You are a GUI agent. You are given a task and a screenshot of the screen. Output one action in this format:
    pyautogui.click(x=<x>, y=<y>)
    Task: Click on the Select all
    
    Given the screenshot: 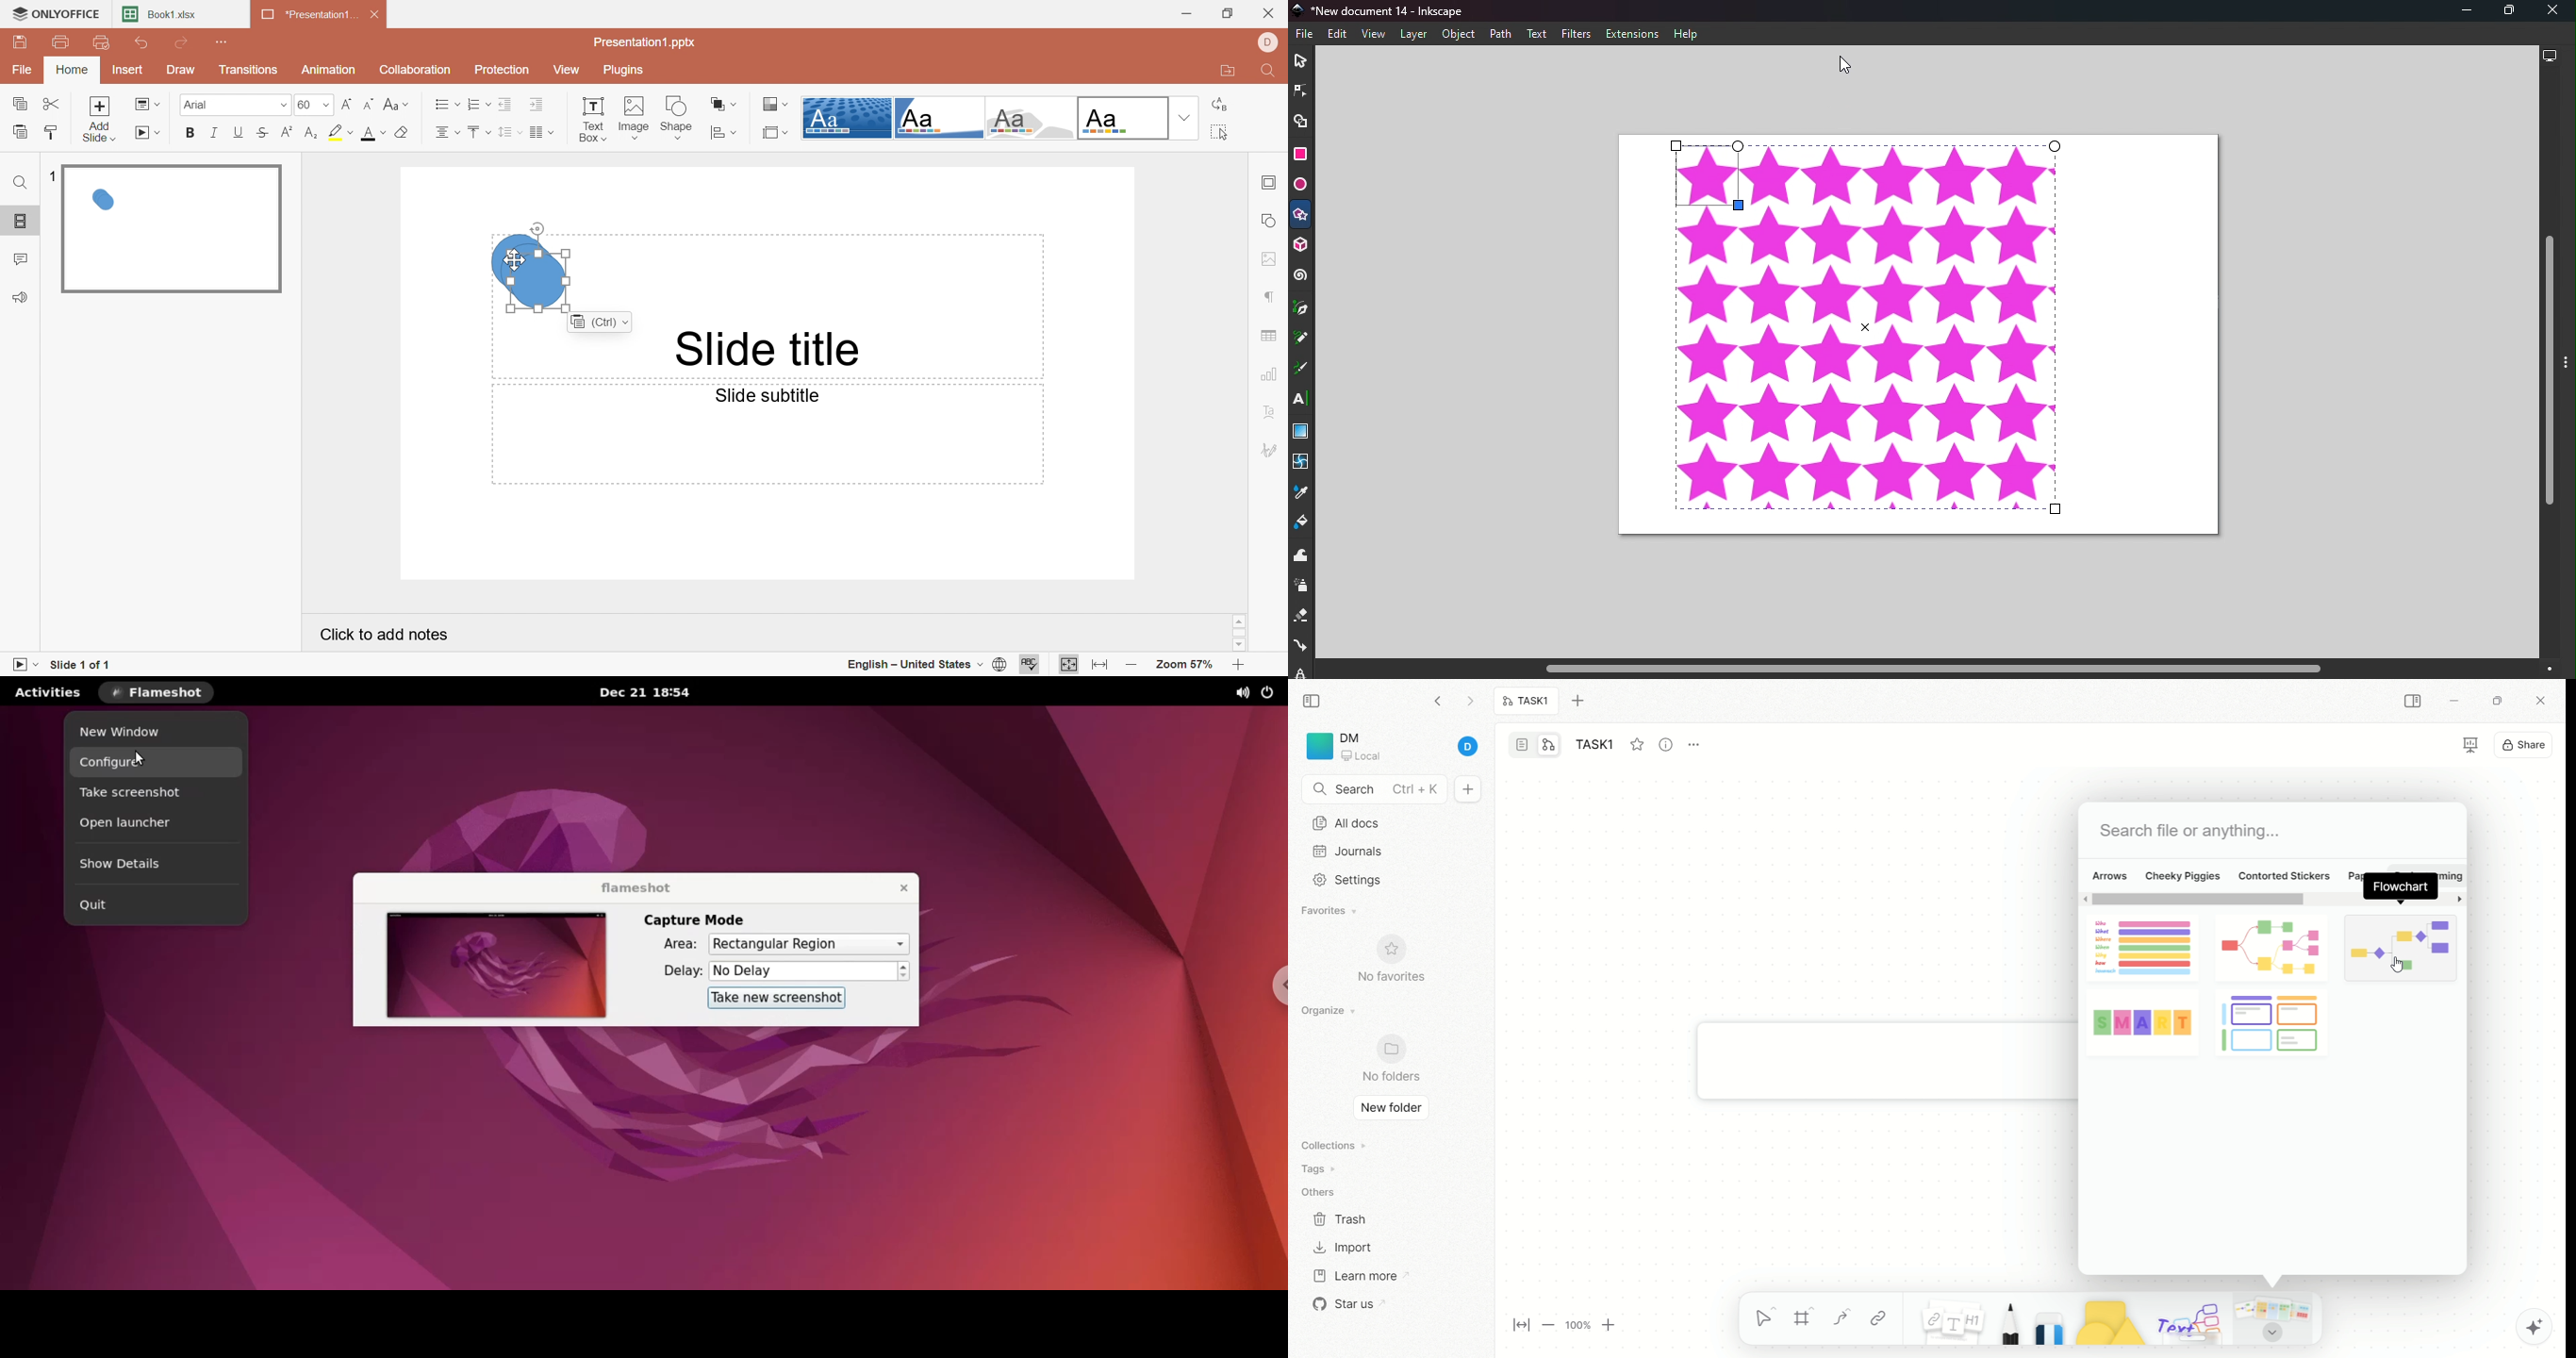 What is the action you would take?
    pyautogui.click(x=1216, y=133)
    